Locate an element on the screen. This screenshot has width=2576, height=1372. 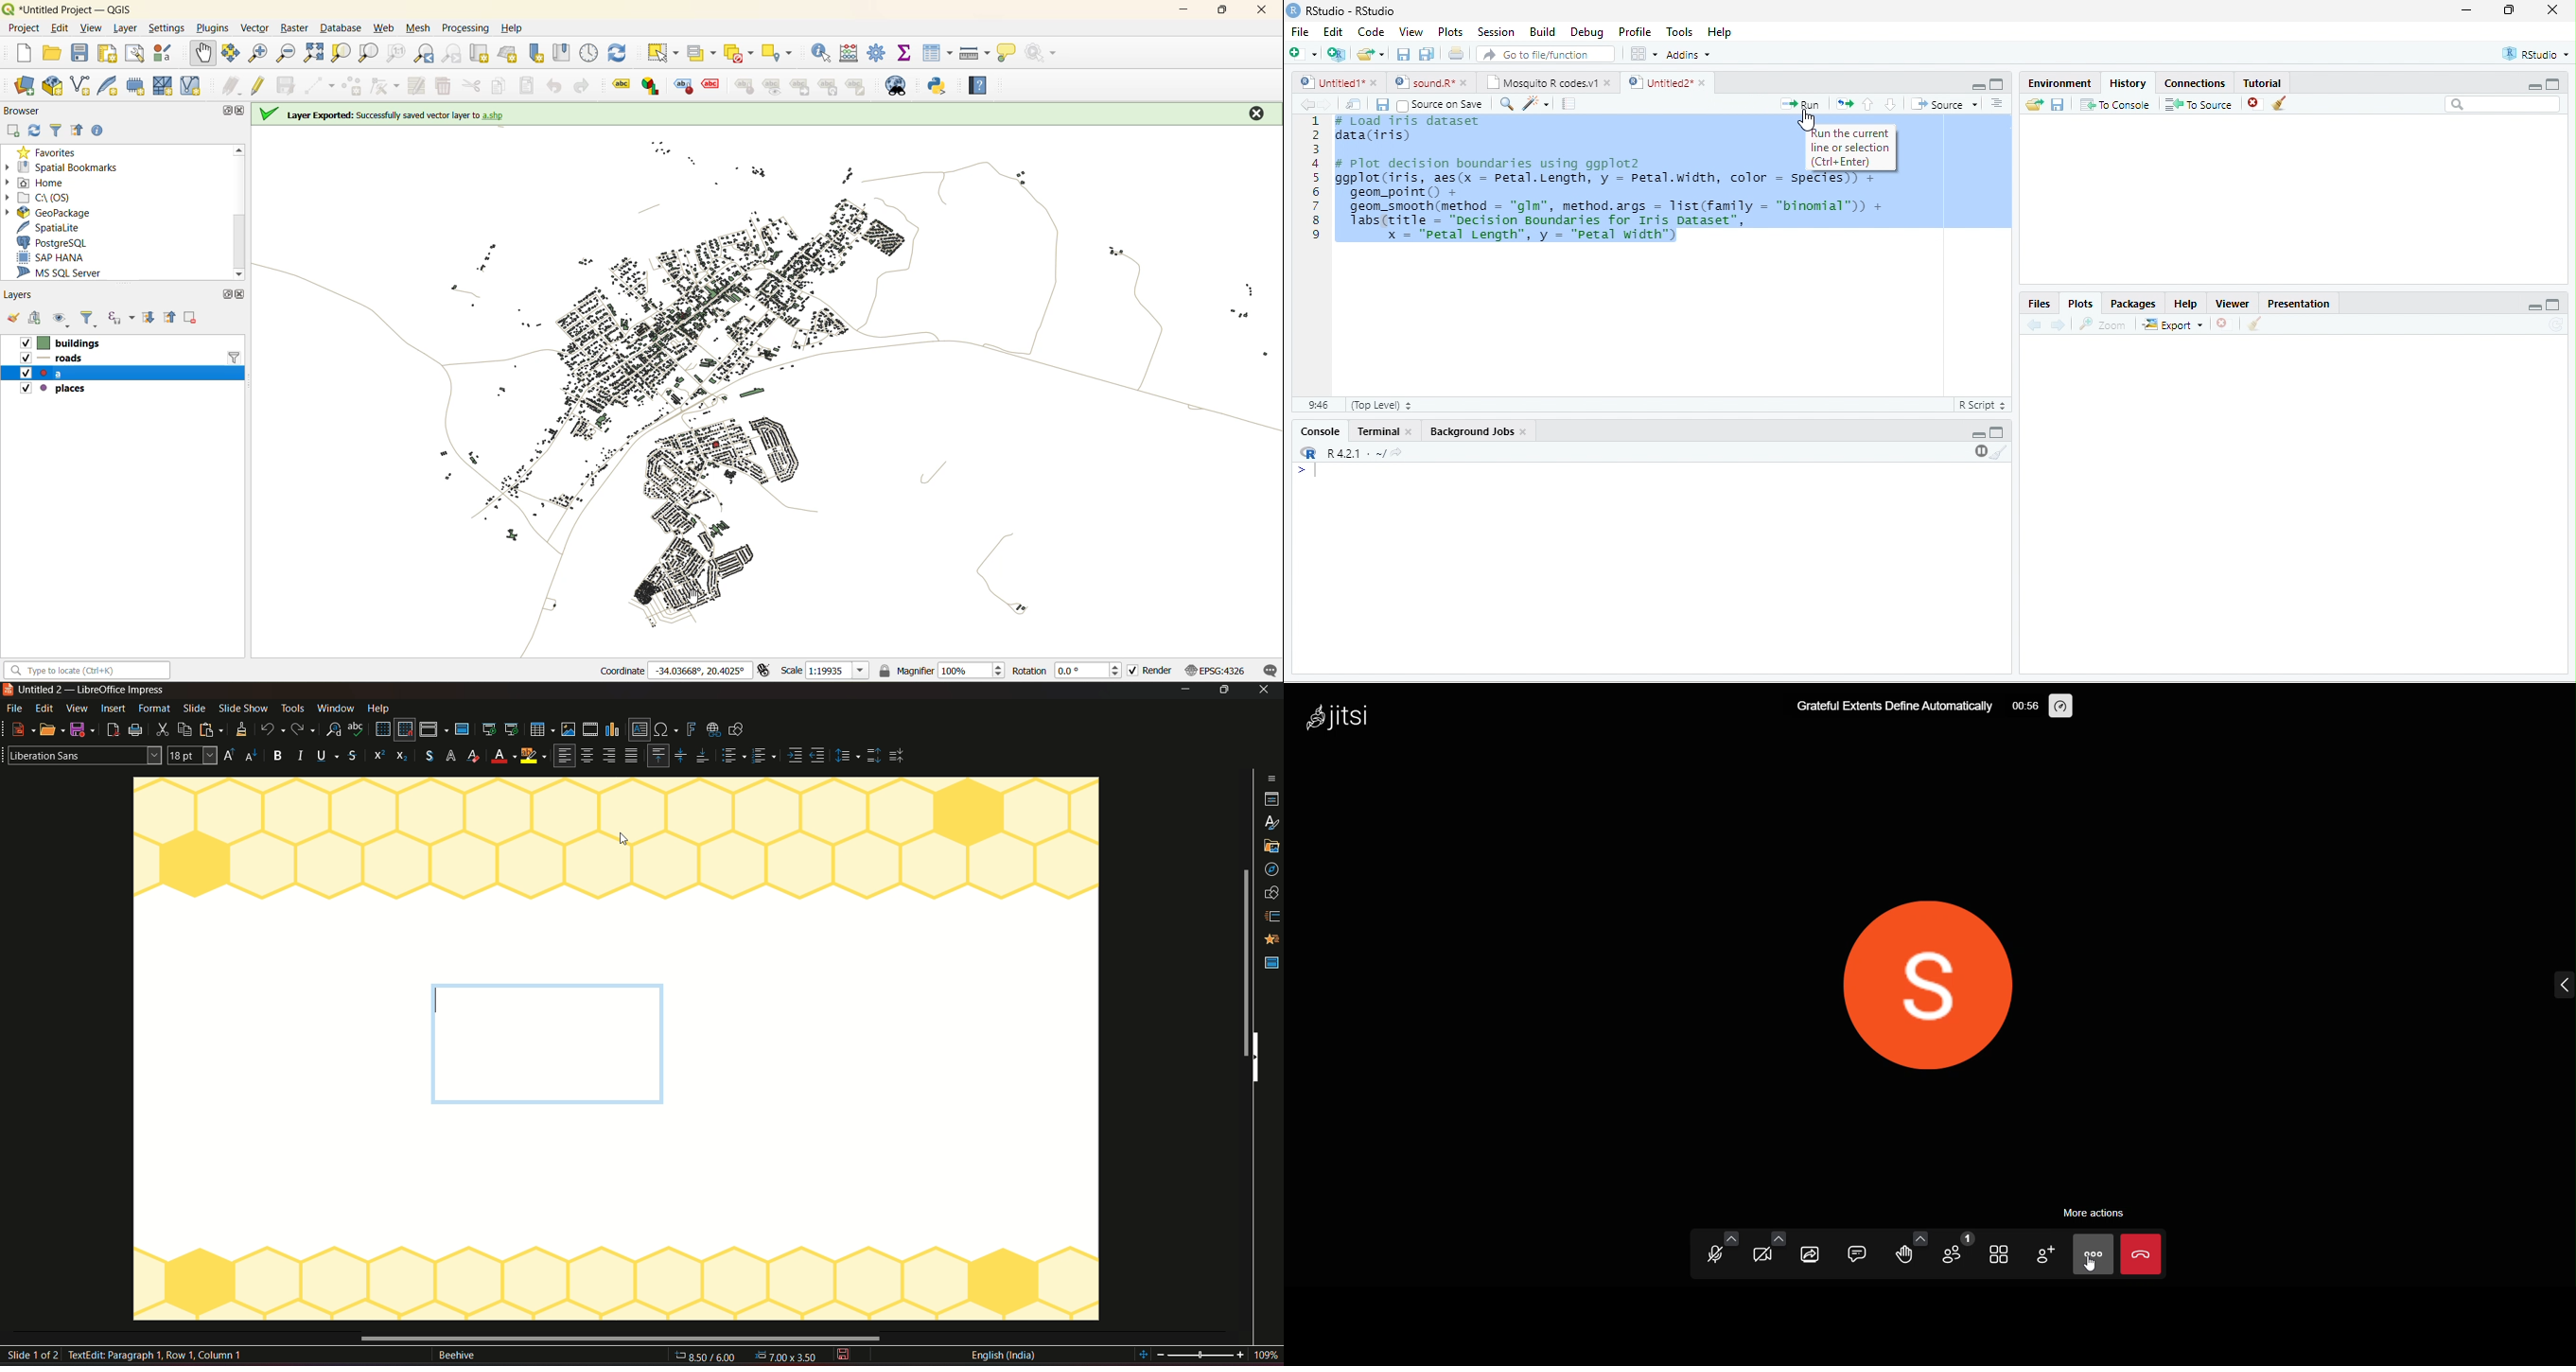
Source is located at coordinates (1944, 104).